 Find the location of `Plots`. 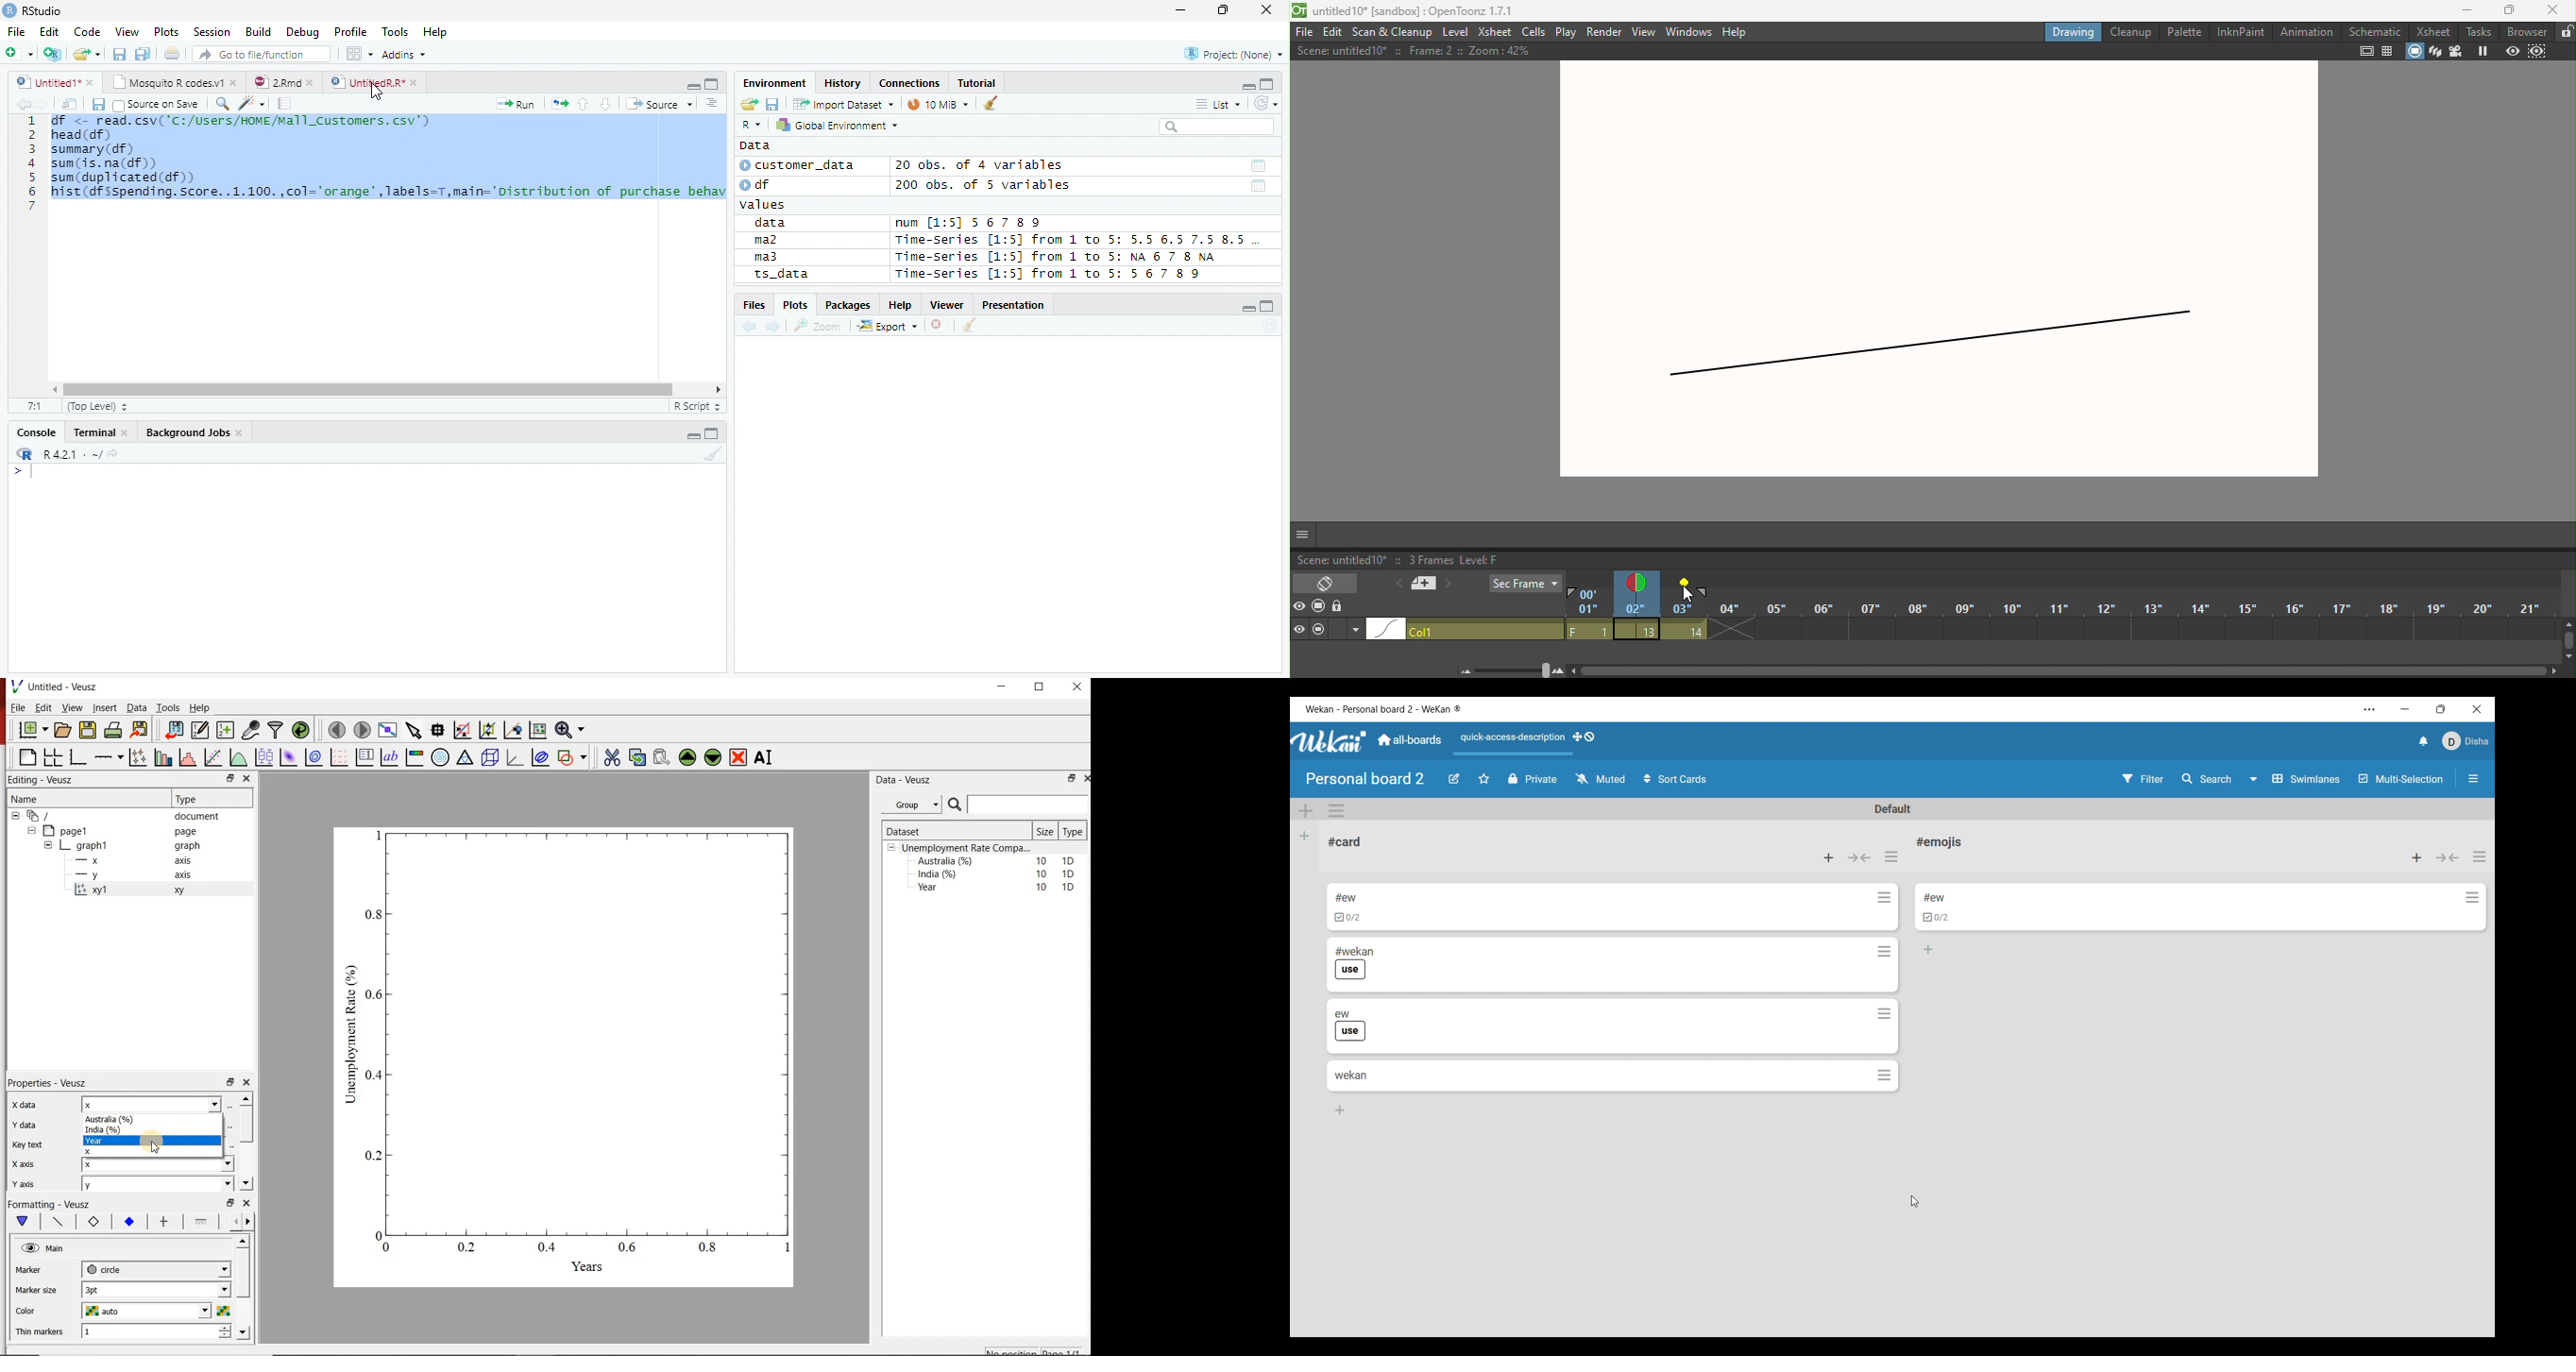

Plots is located at coordinates (795, 304).